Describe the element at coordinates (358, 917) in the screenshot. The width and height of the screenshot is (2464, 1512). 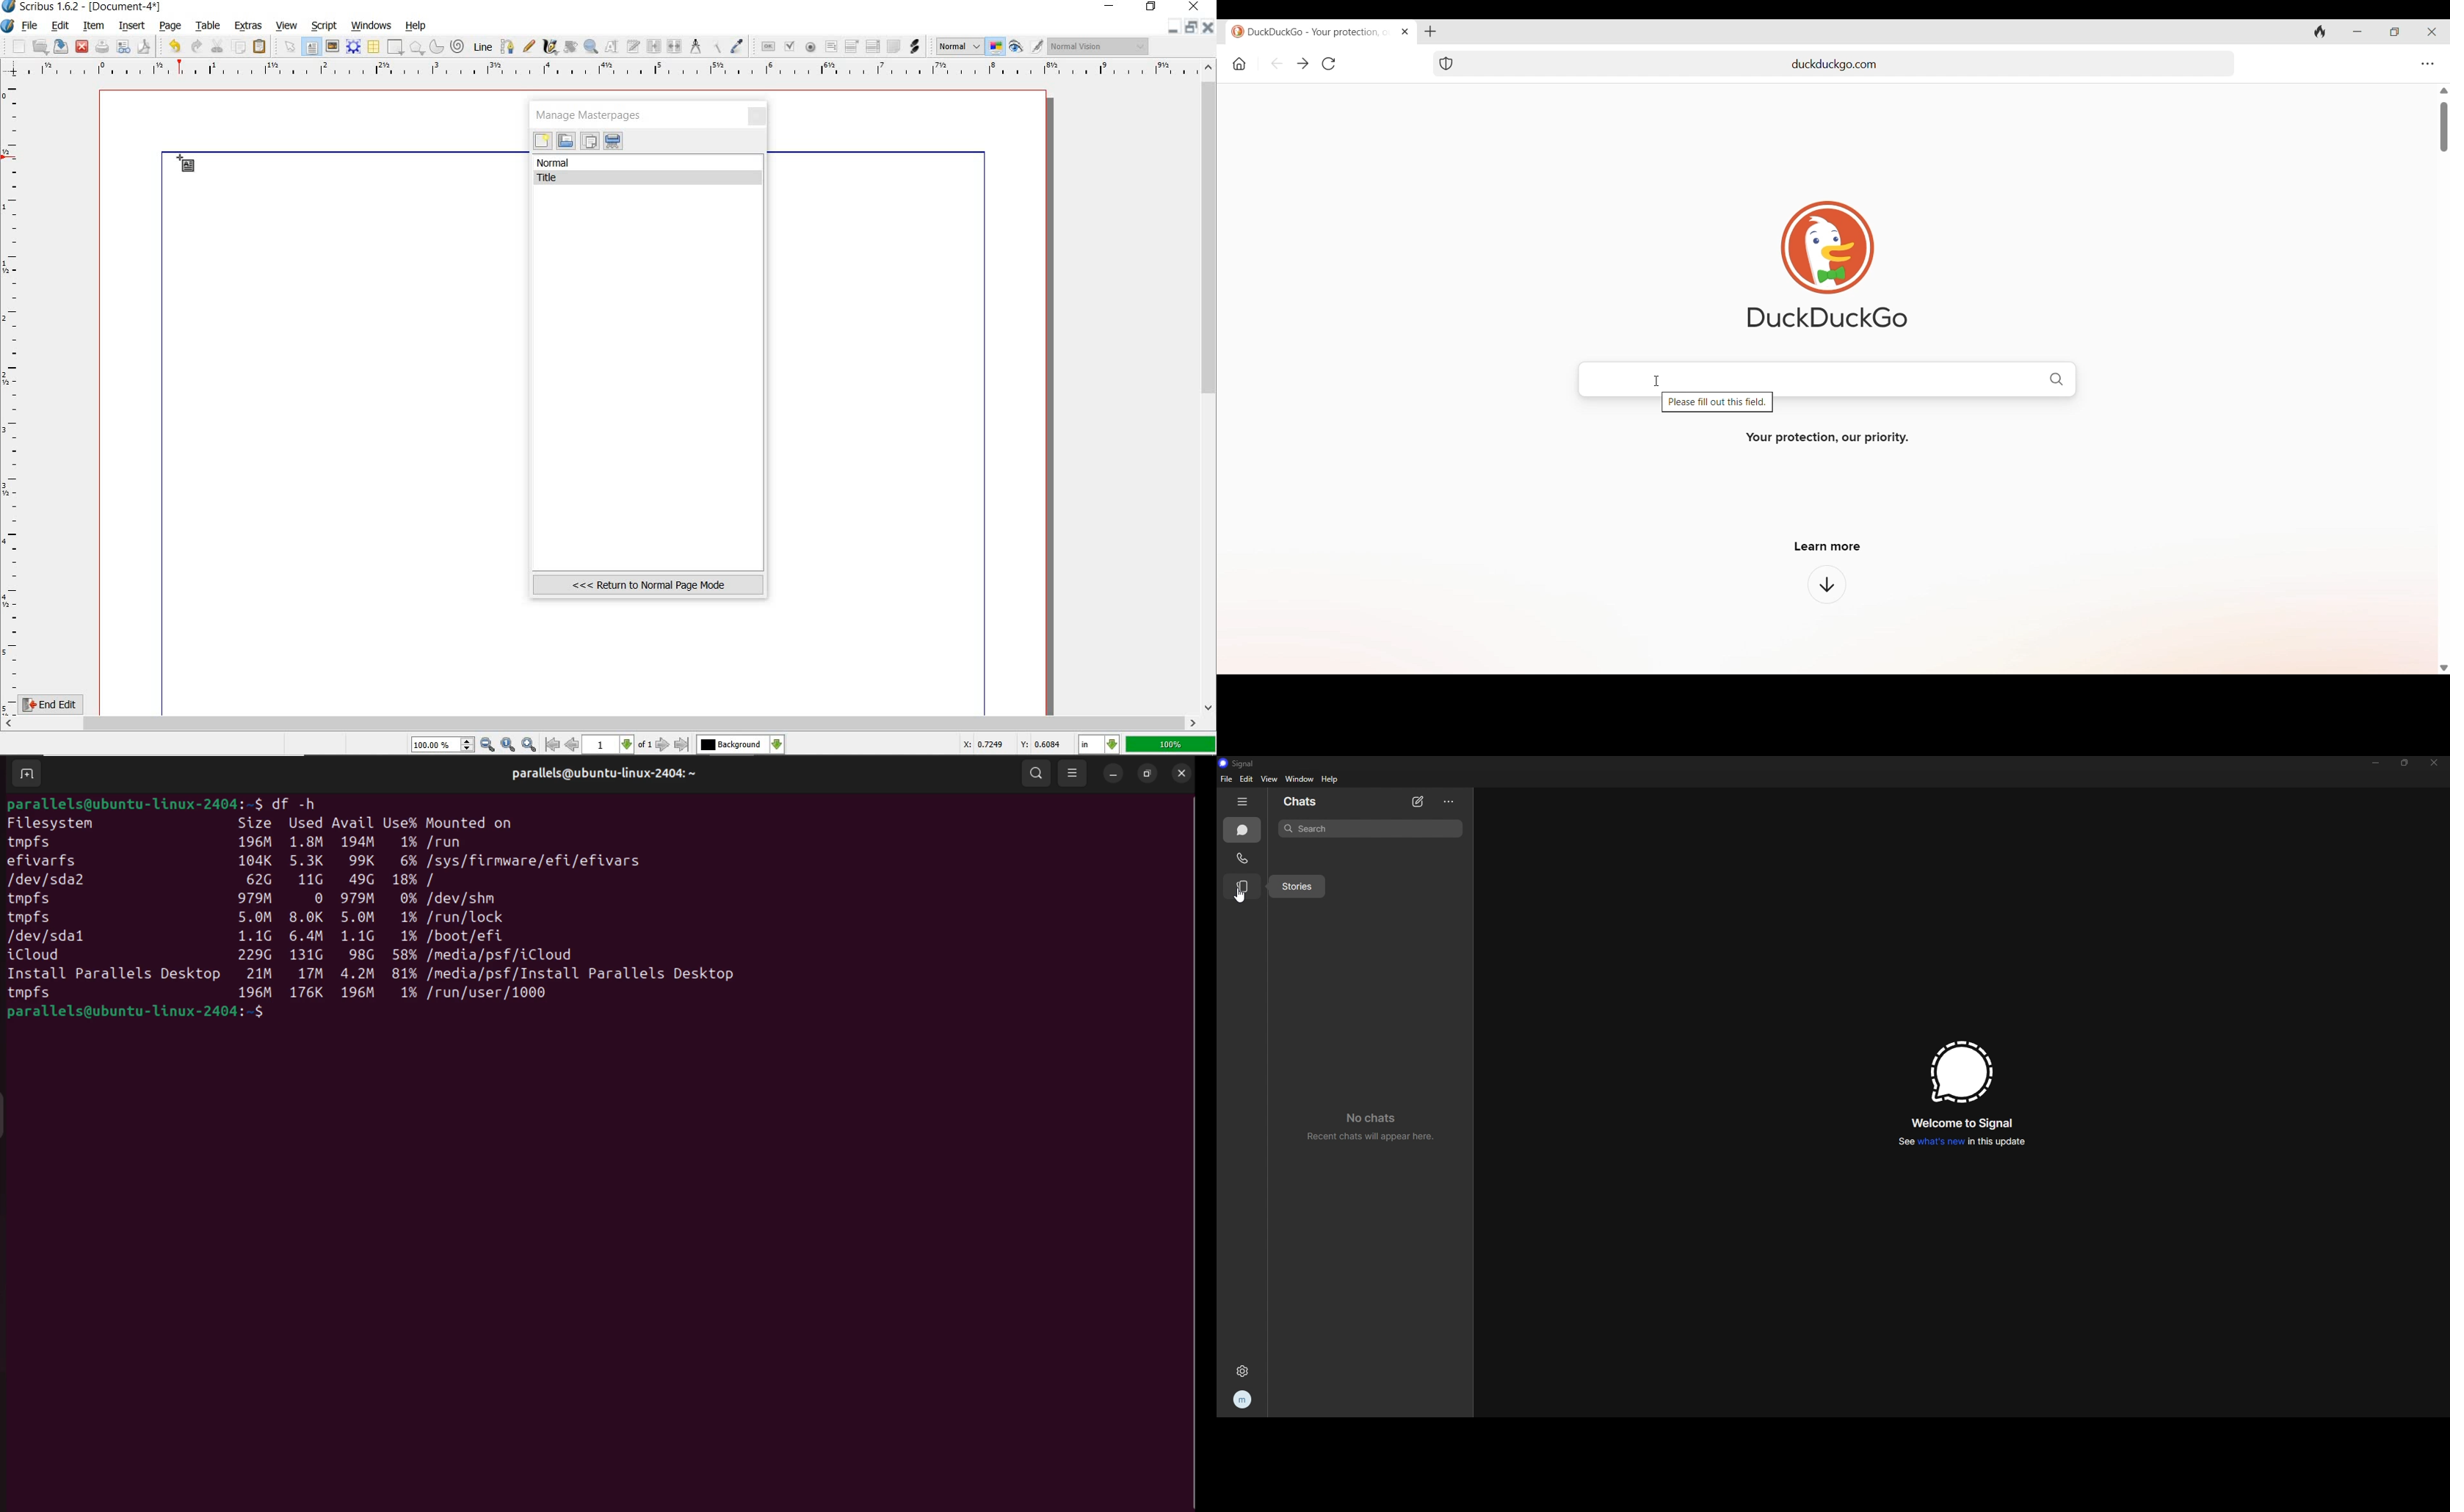
I see `5.0 m` at that location.